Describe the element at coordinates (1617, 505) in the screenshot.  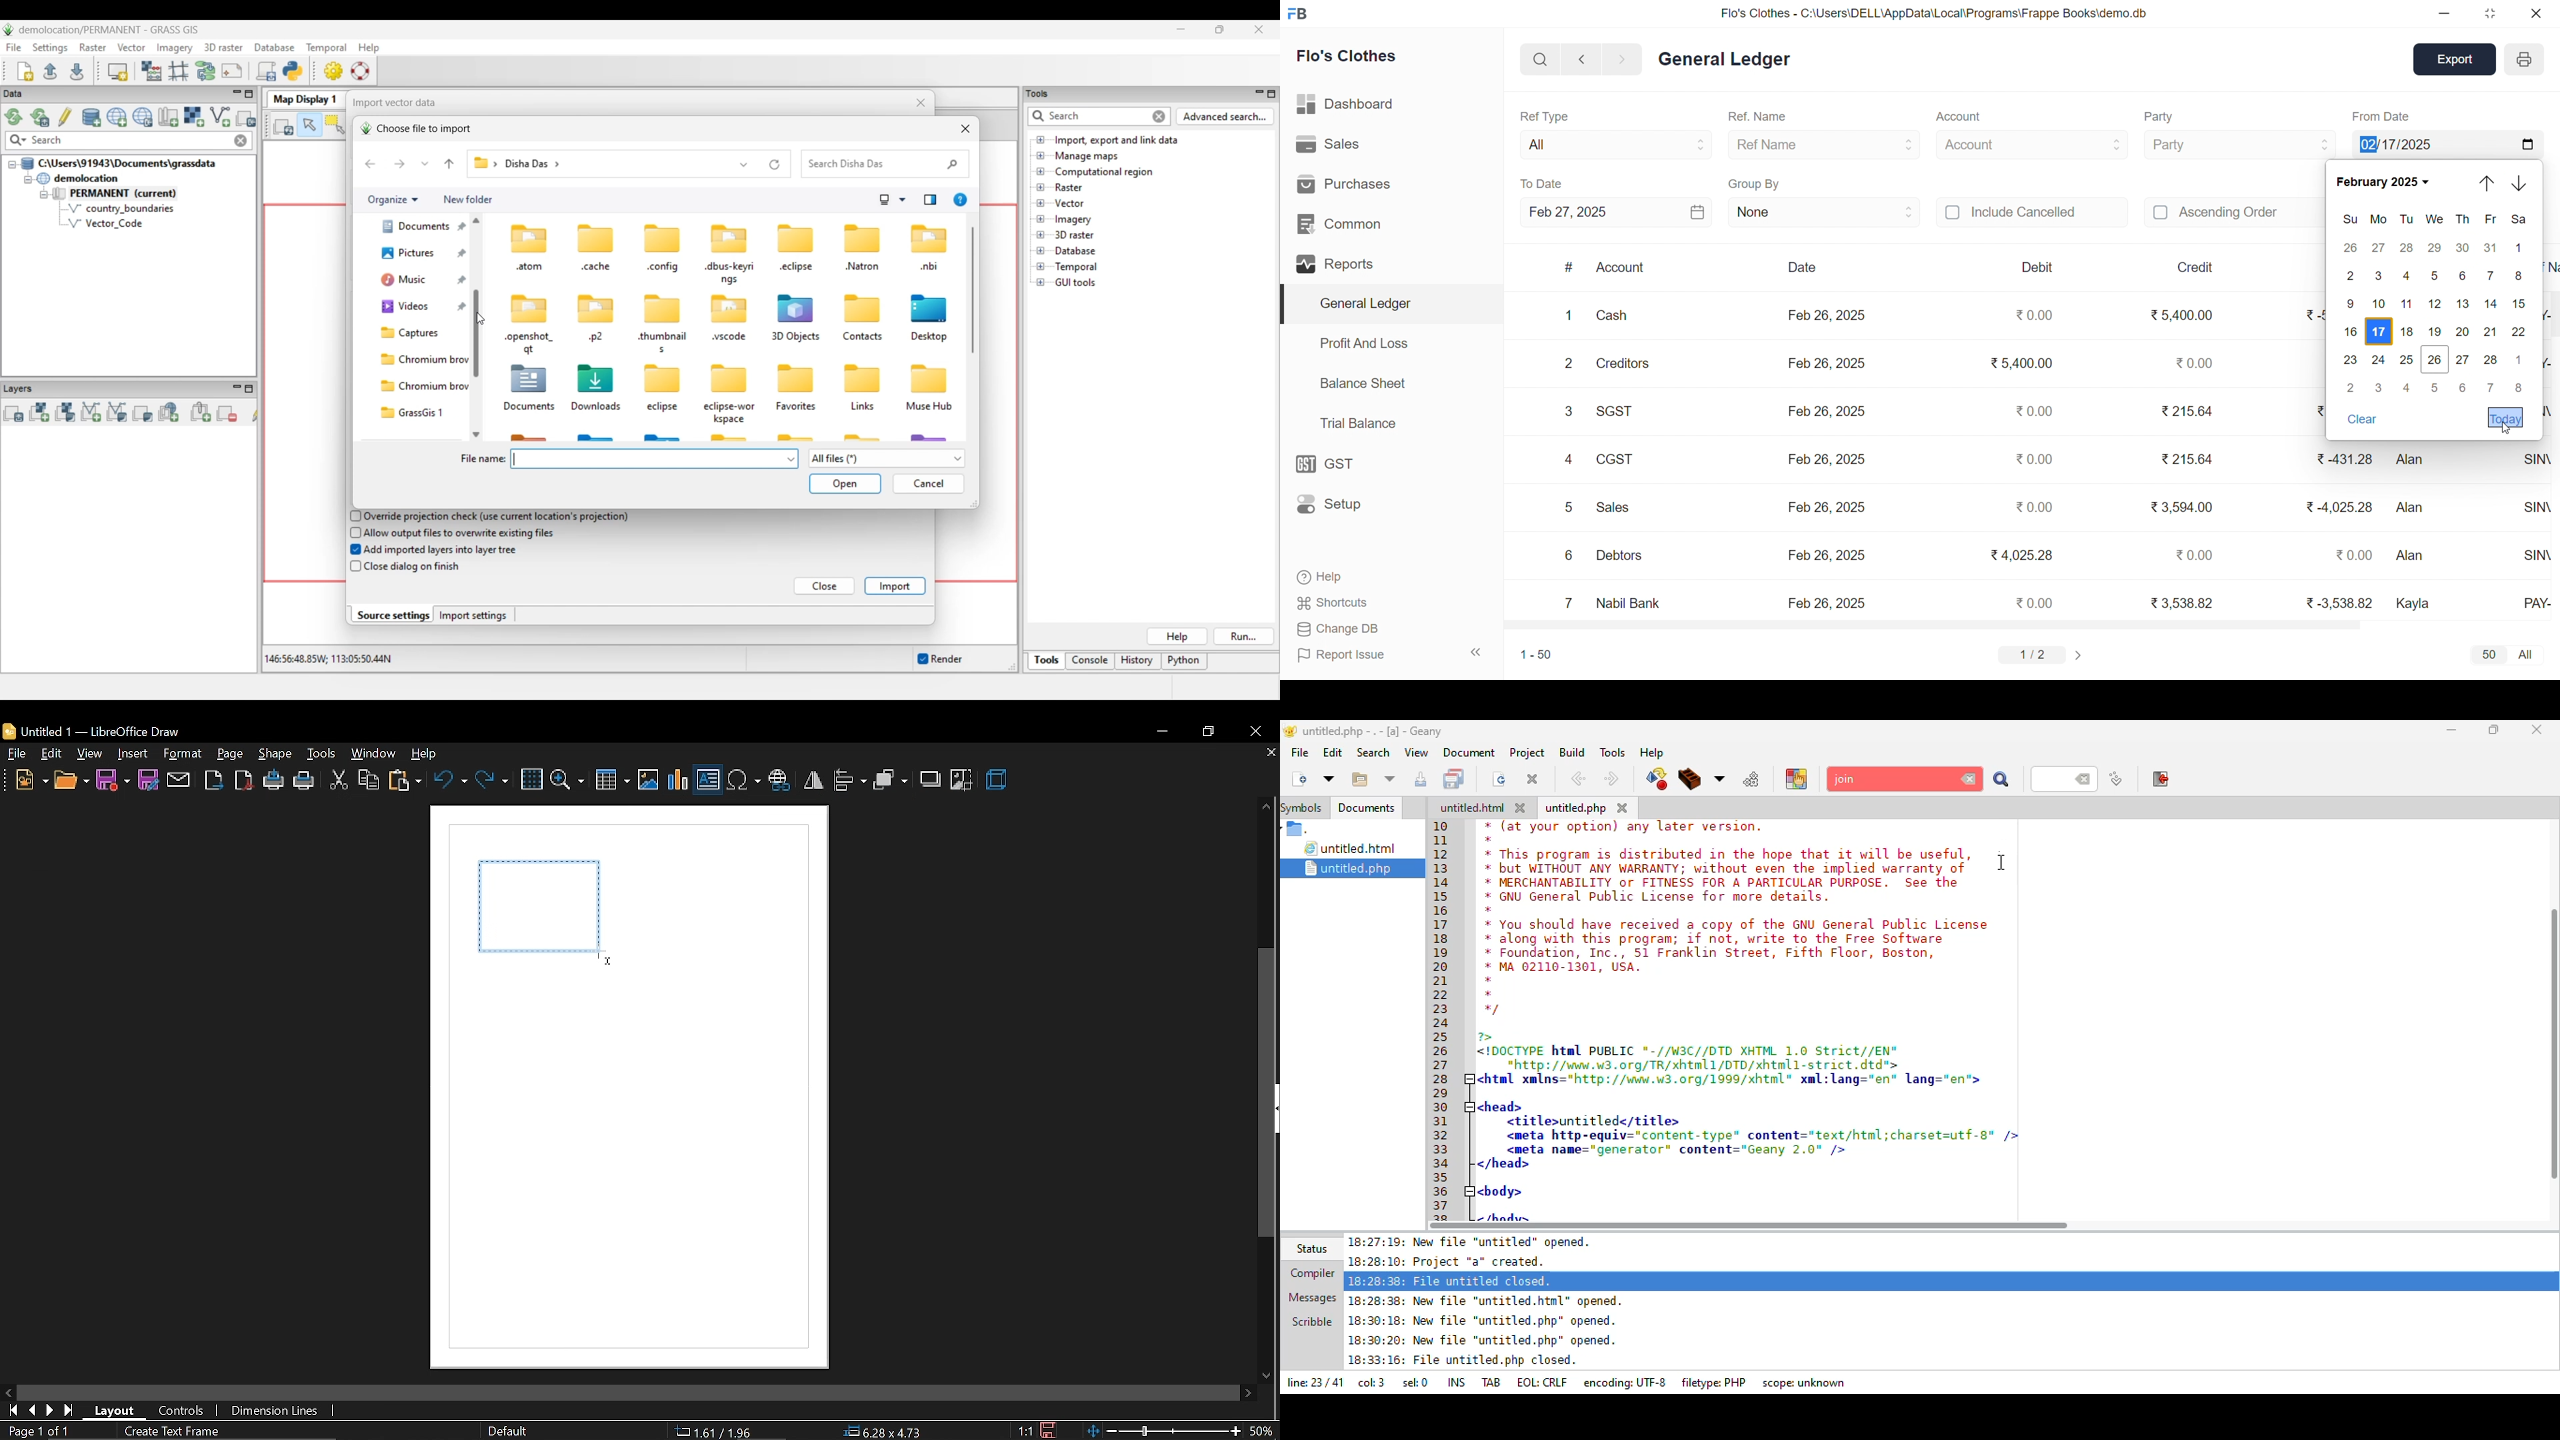
I see `Sales` at that location.